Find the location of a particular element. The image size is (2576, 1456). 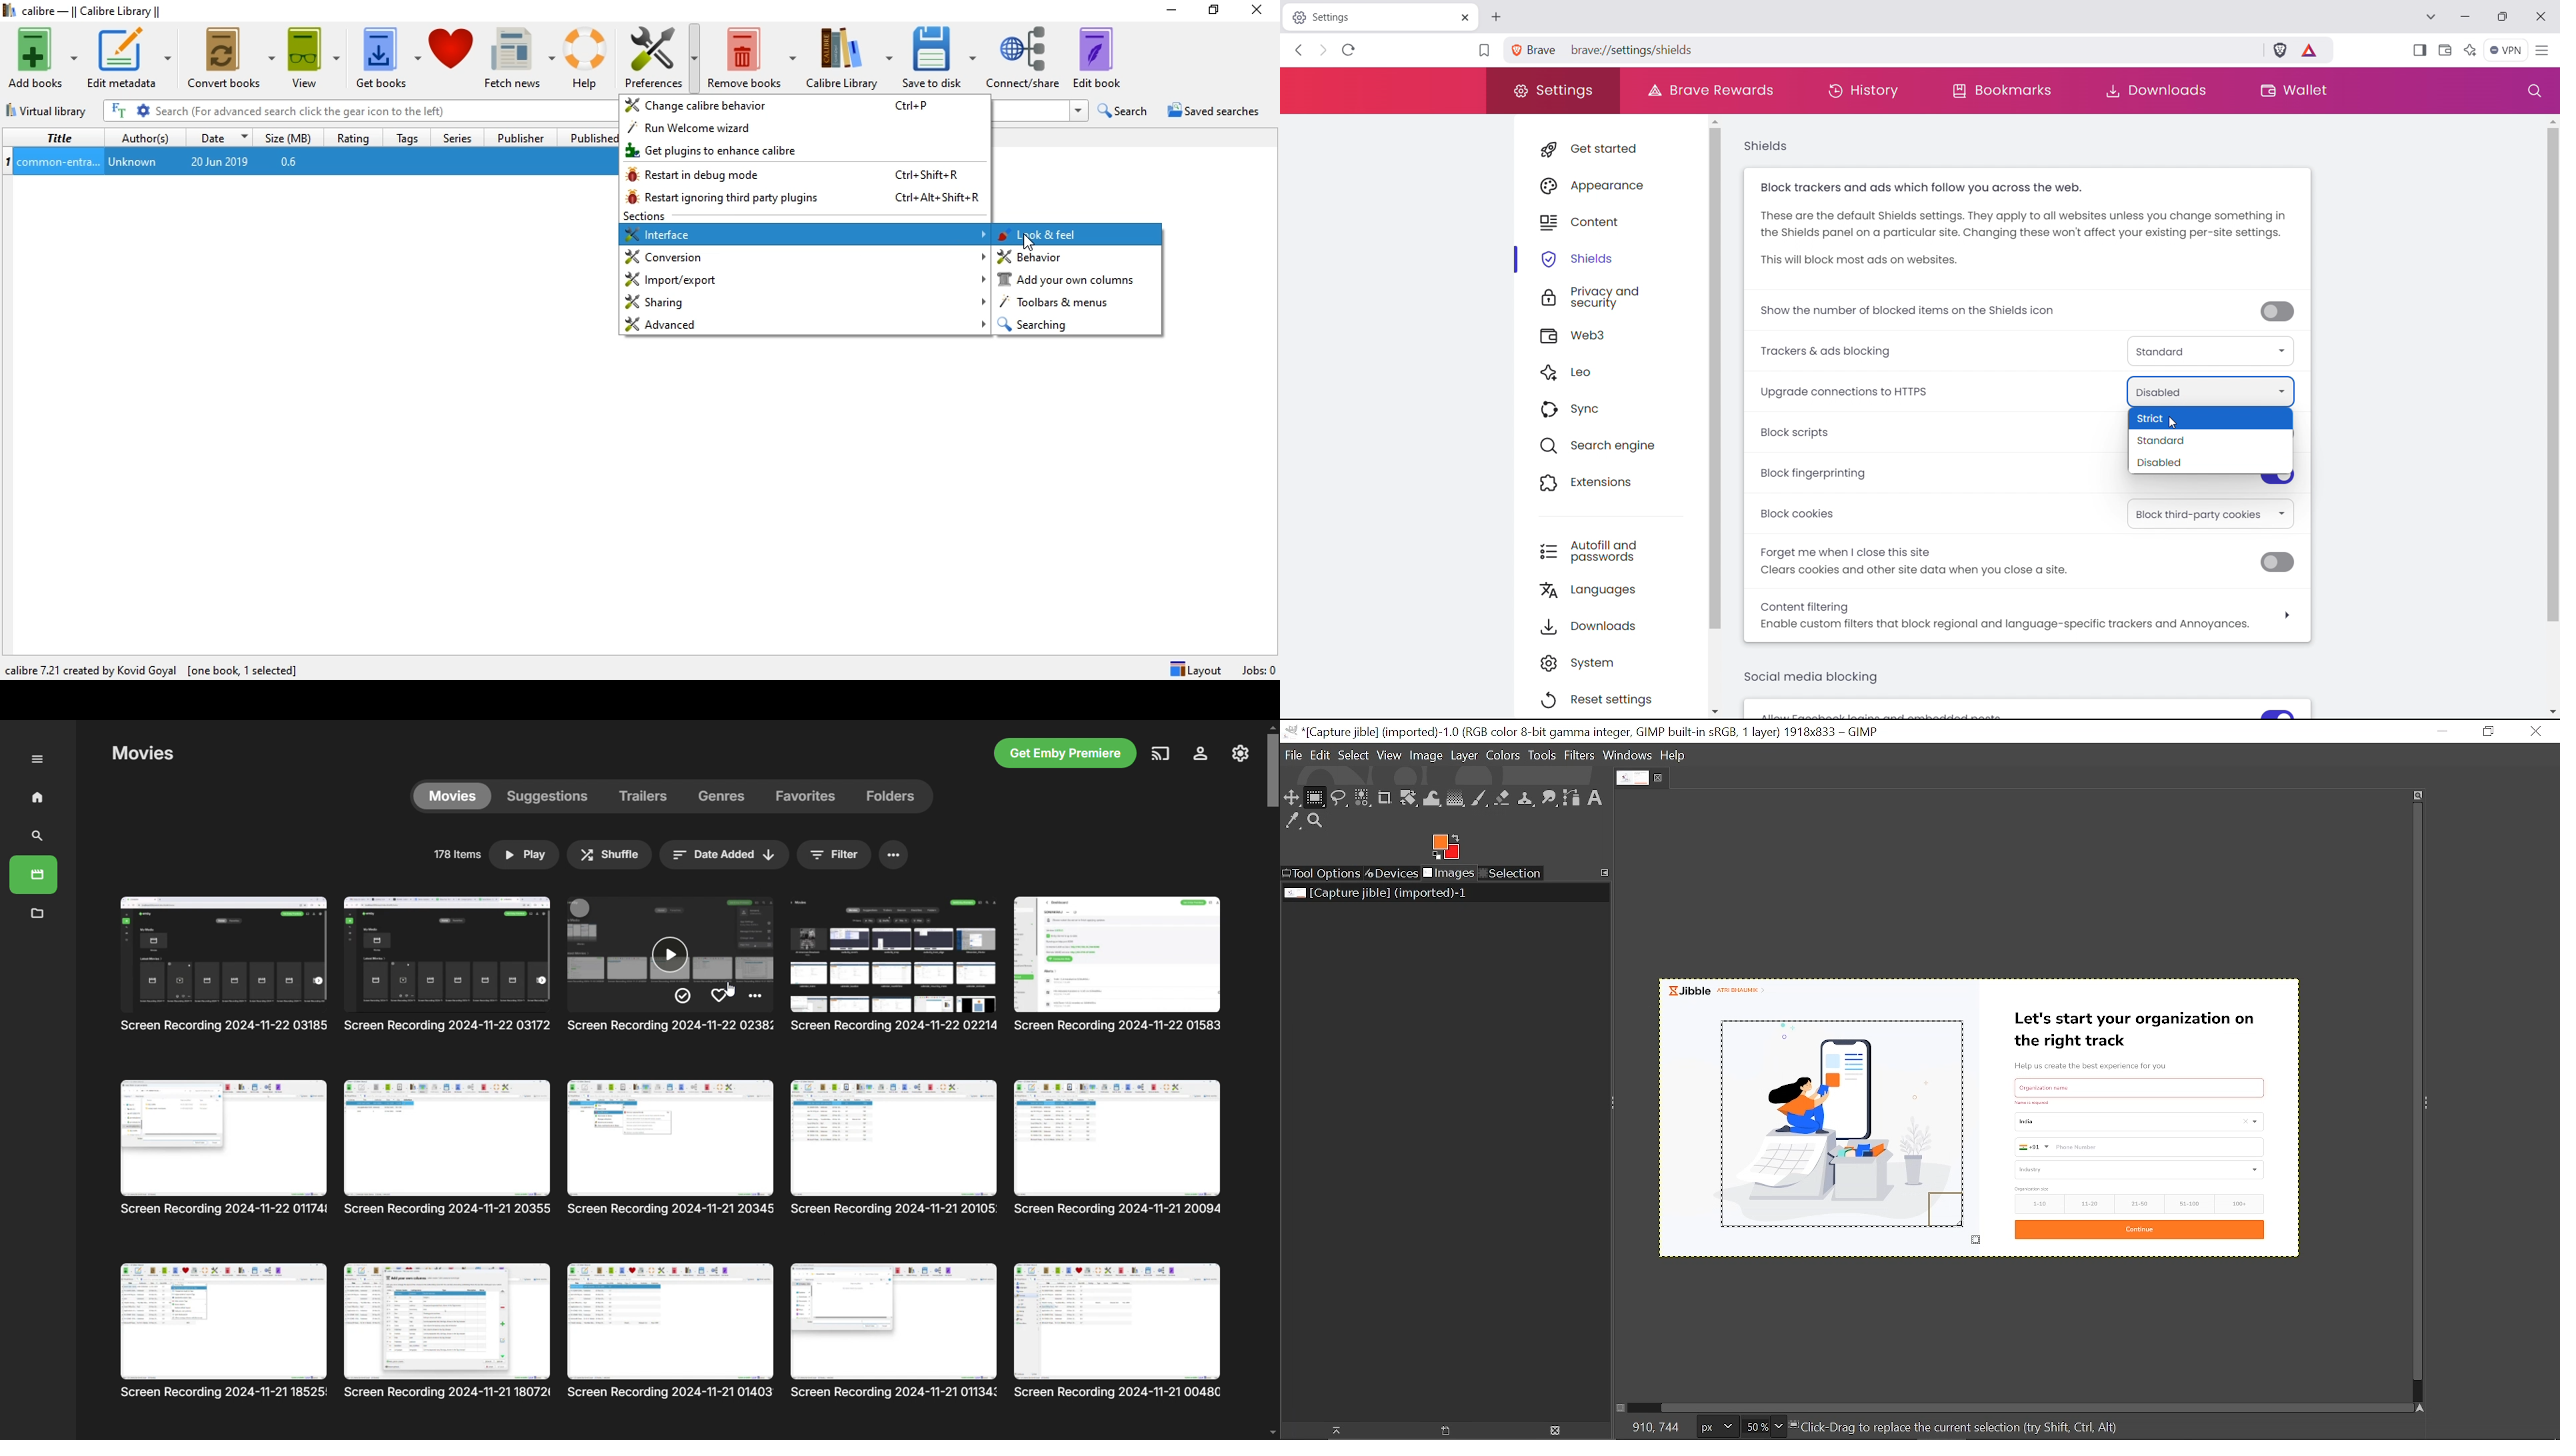

Edit book is located at coordinates (1106, 57).